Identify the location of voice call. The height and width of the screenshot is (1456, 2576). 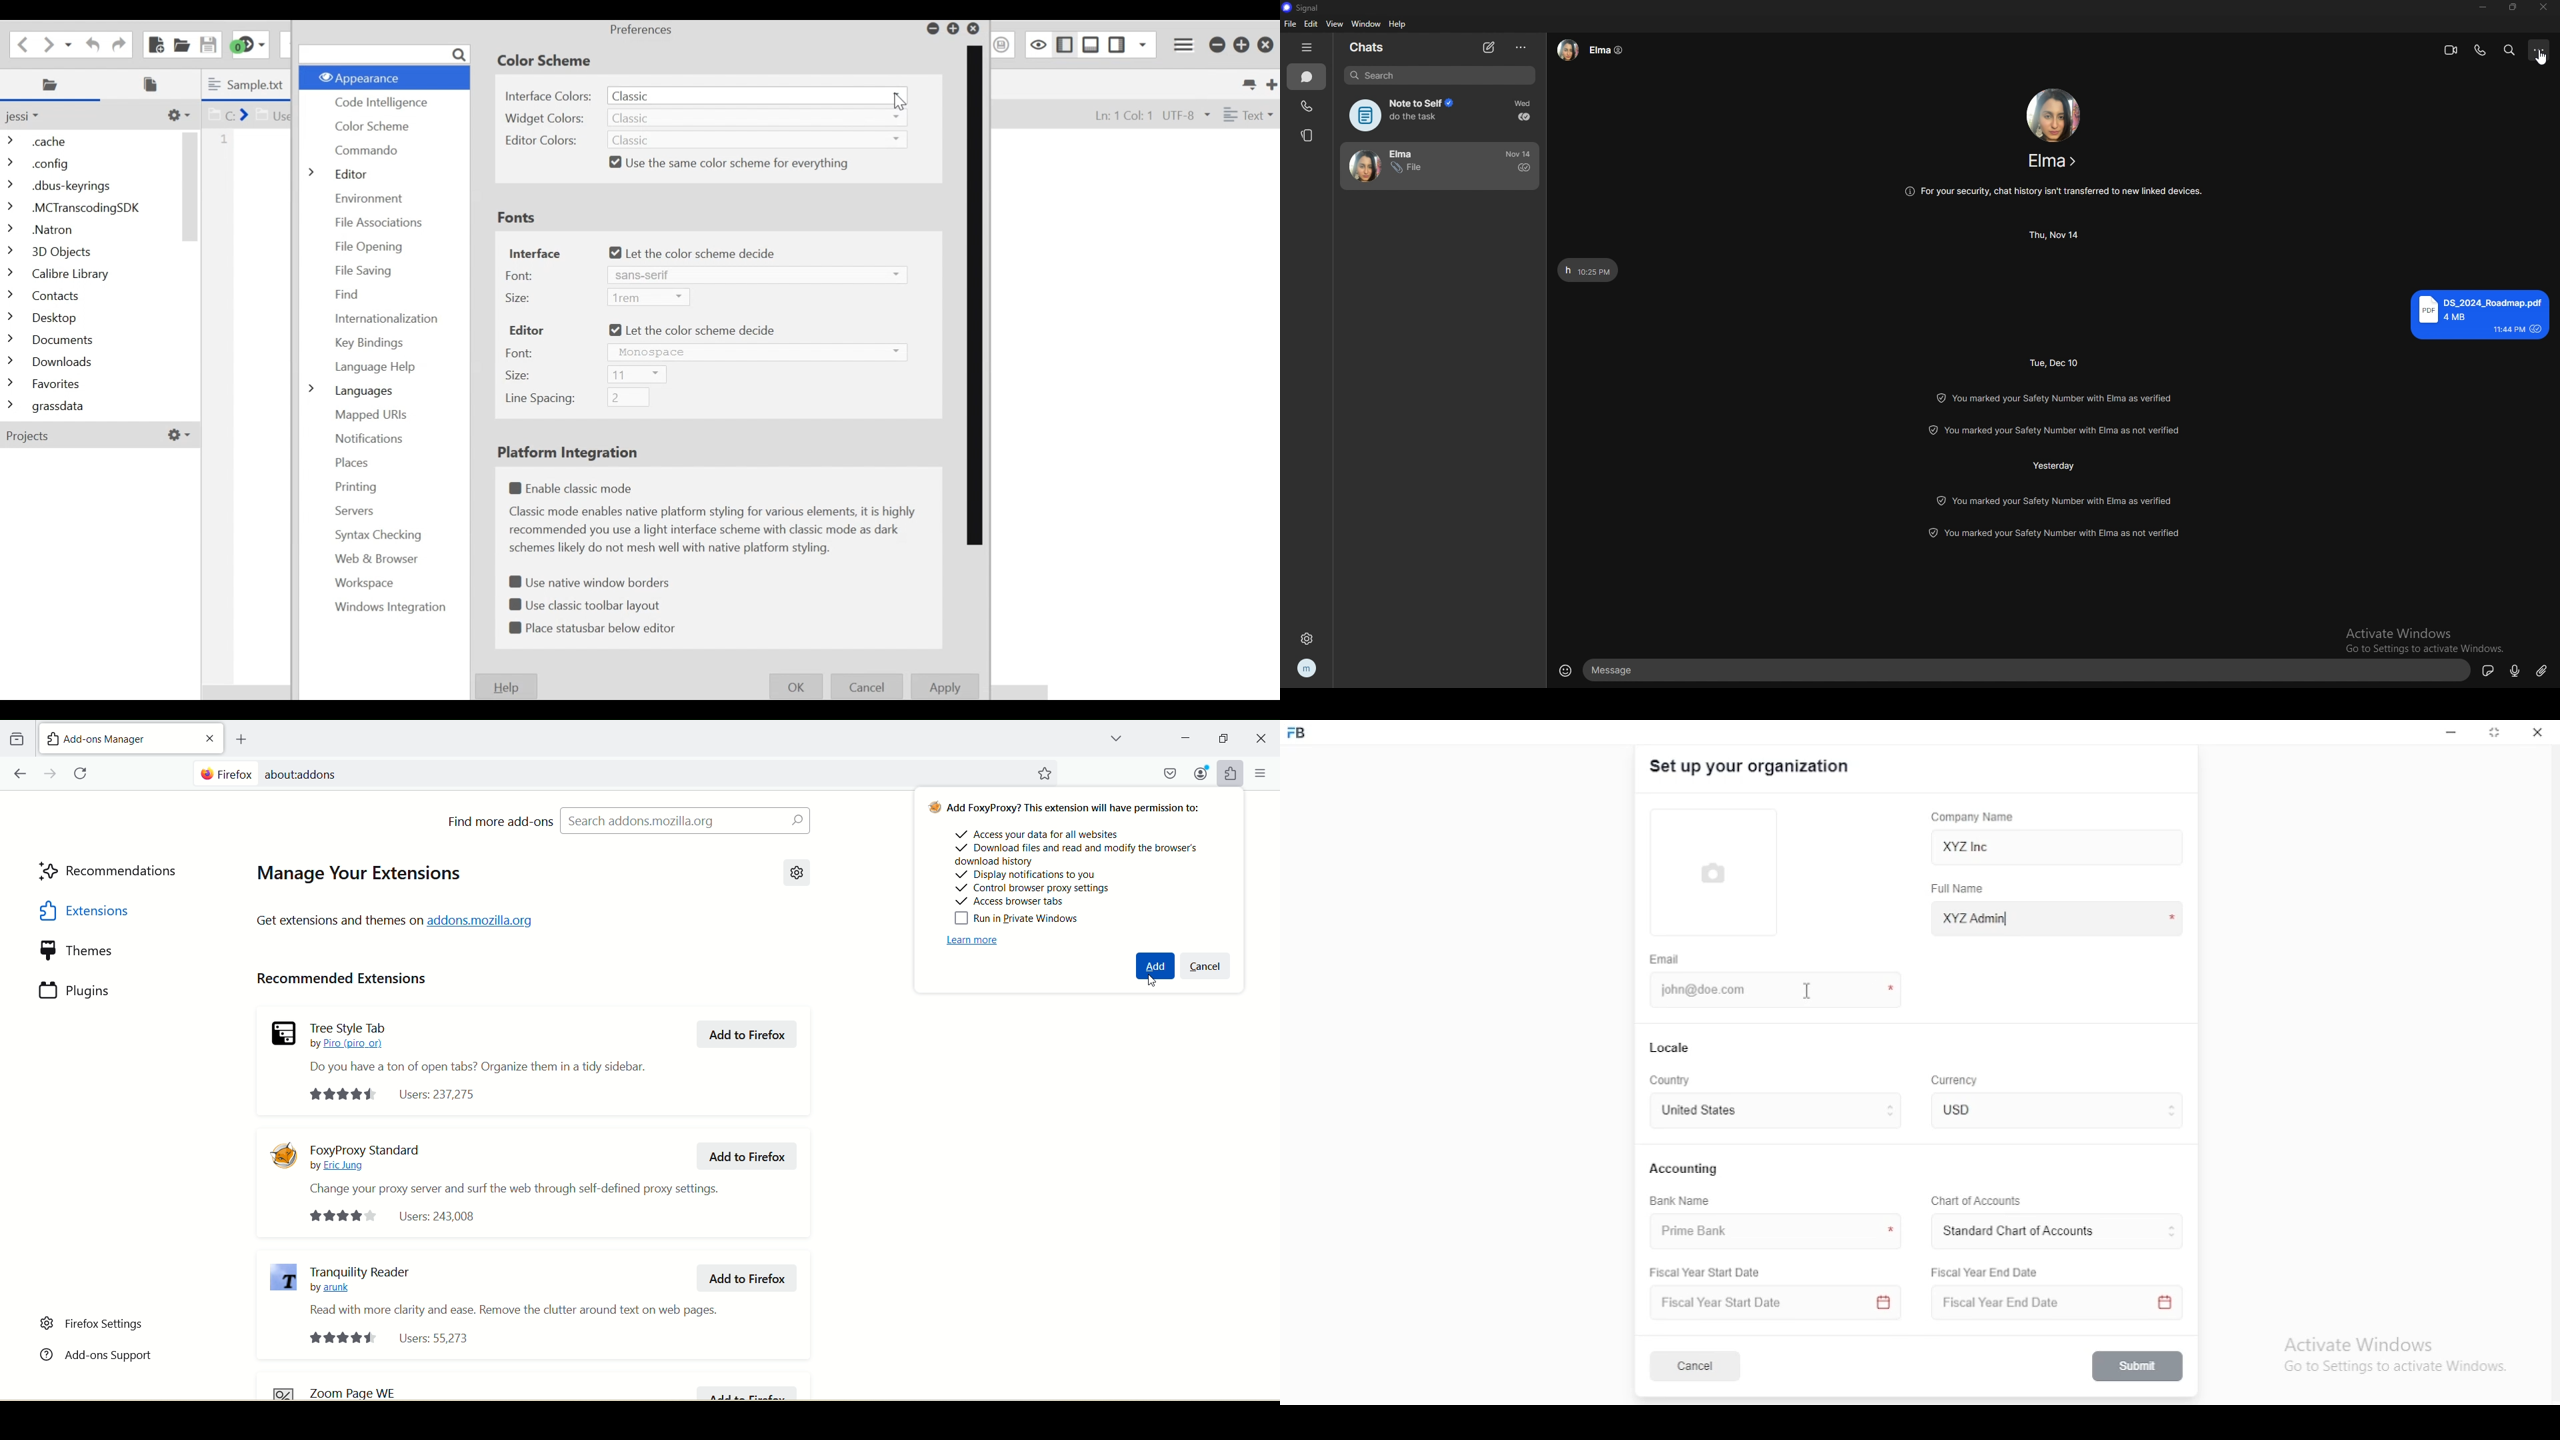
(2481, 49).